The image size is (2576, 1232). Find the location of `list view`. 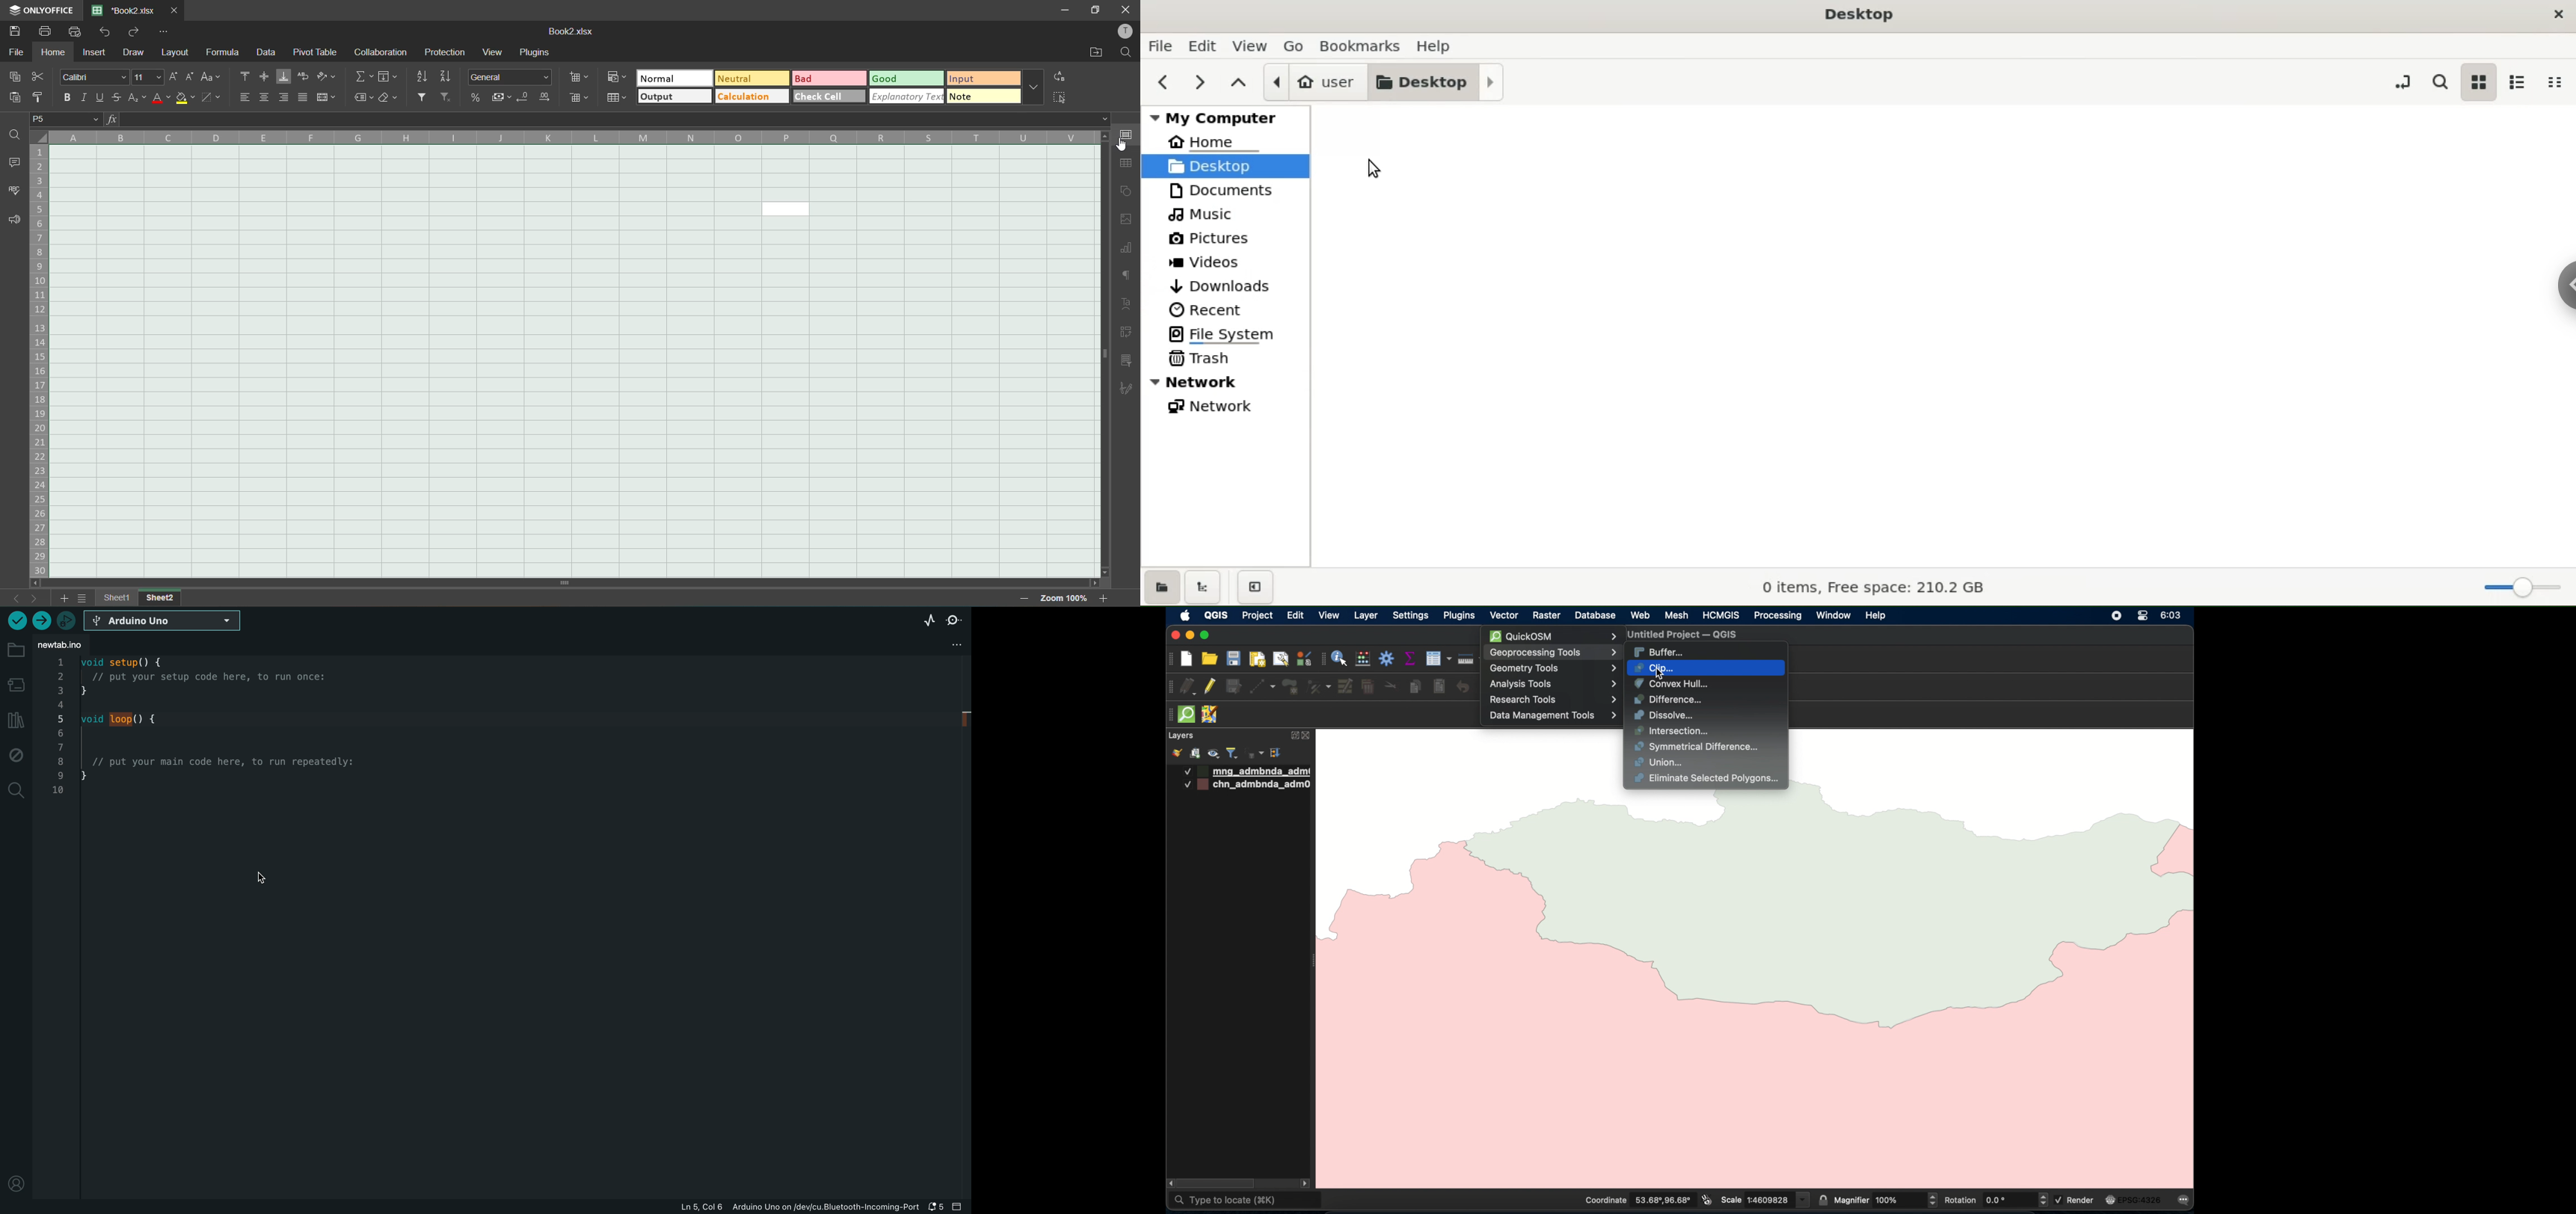

list view is located at coordinates (2519, 82).